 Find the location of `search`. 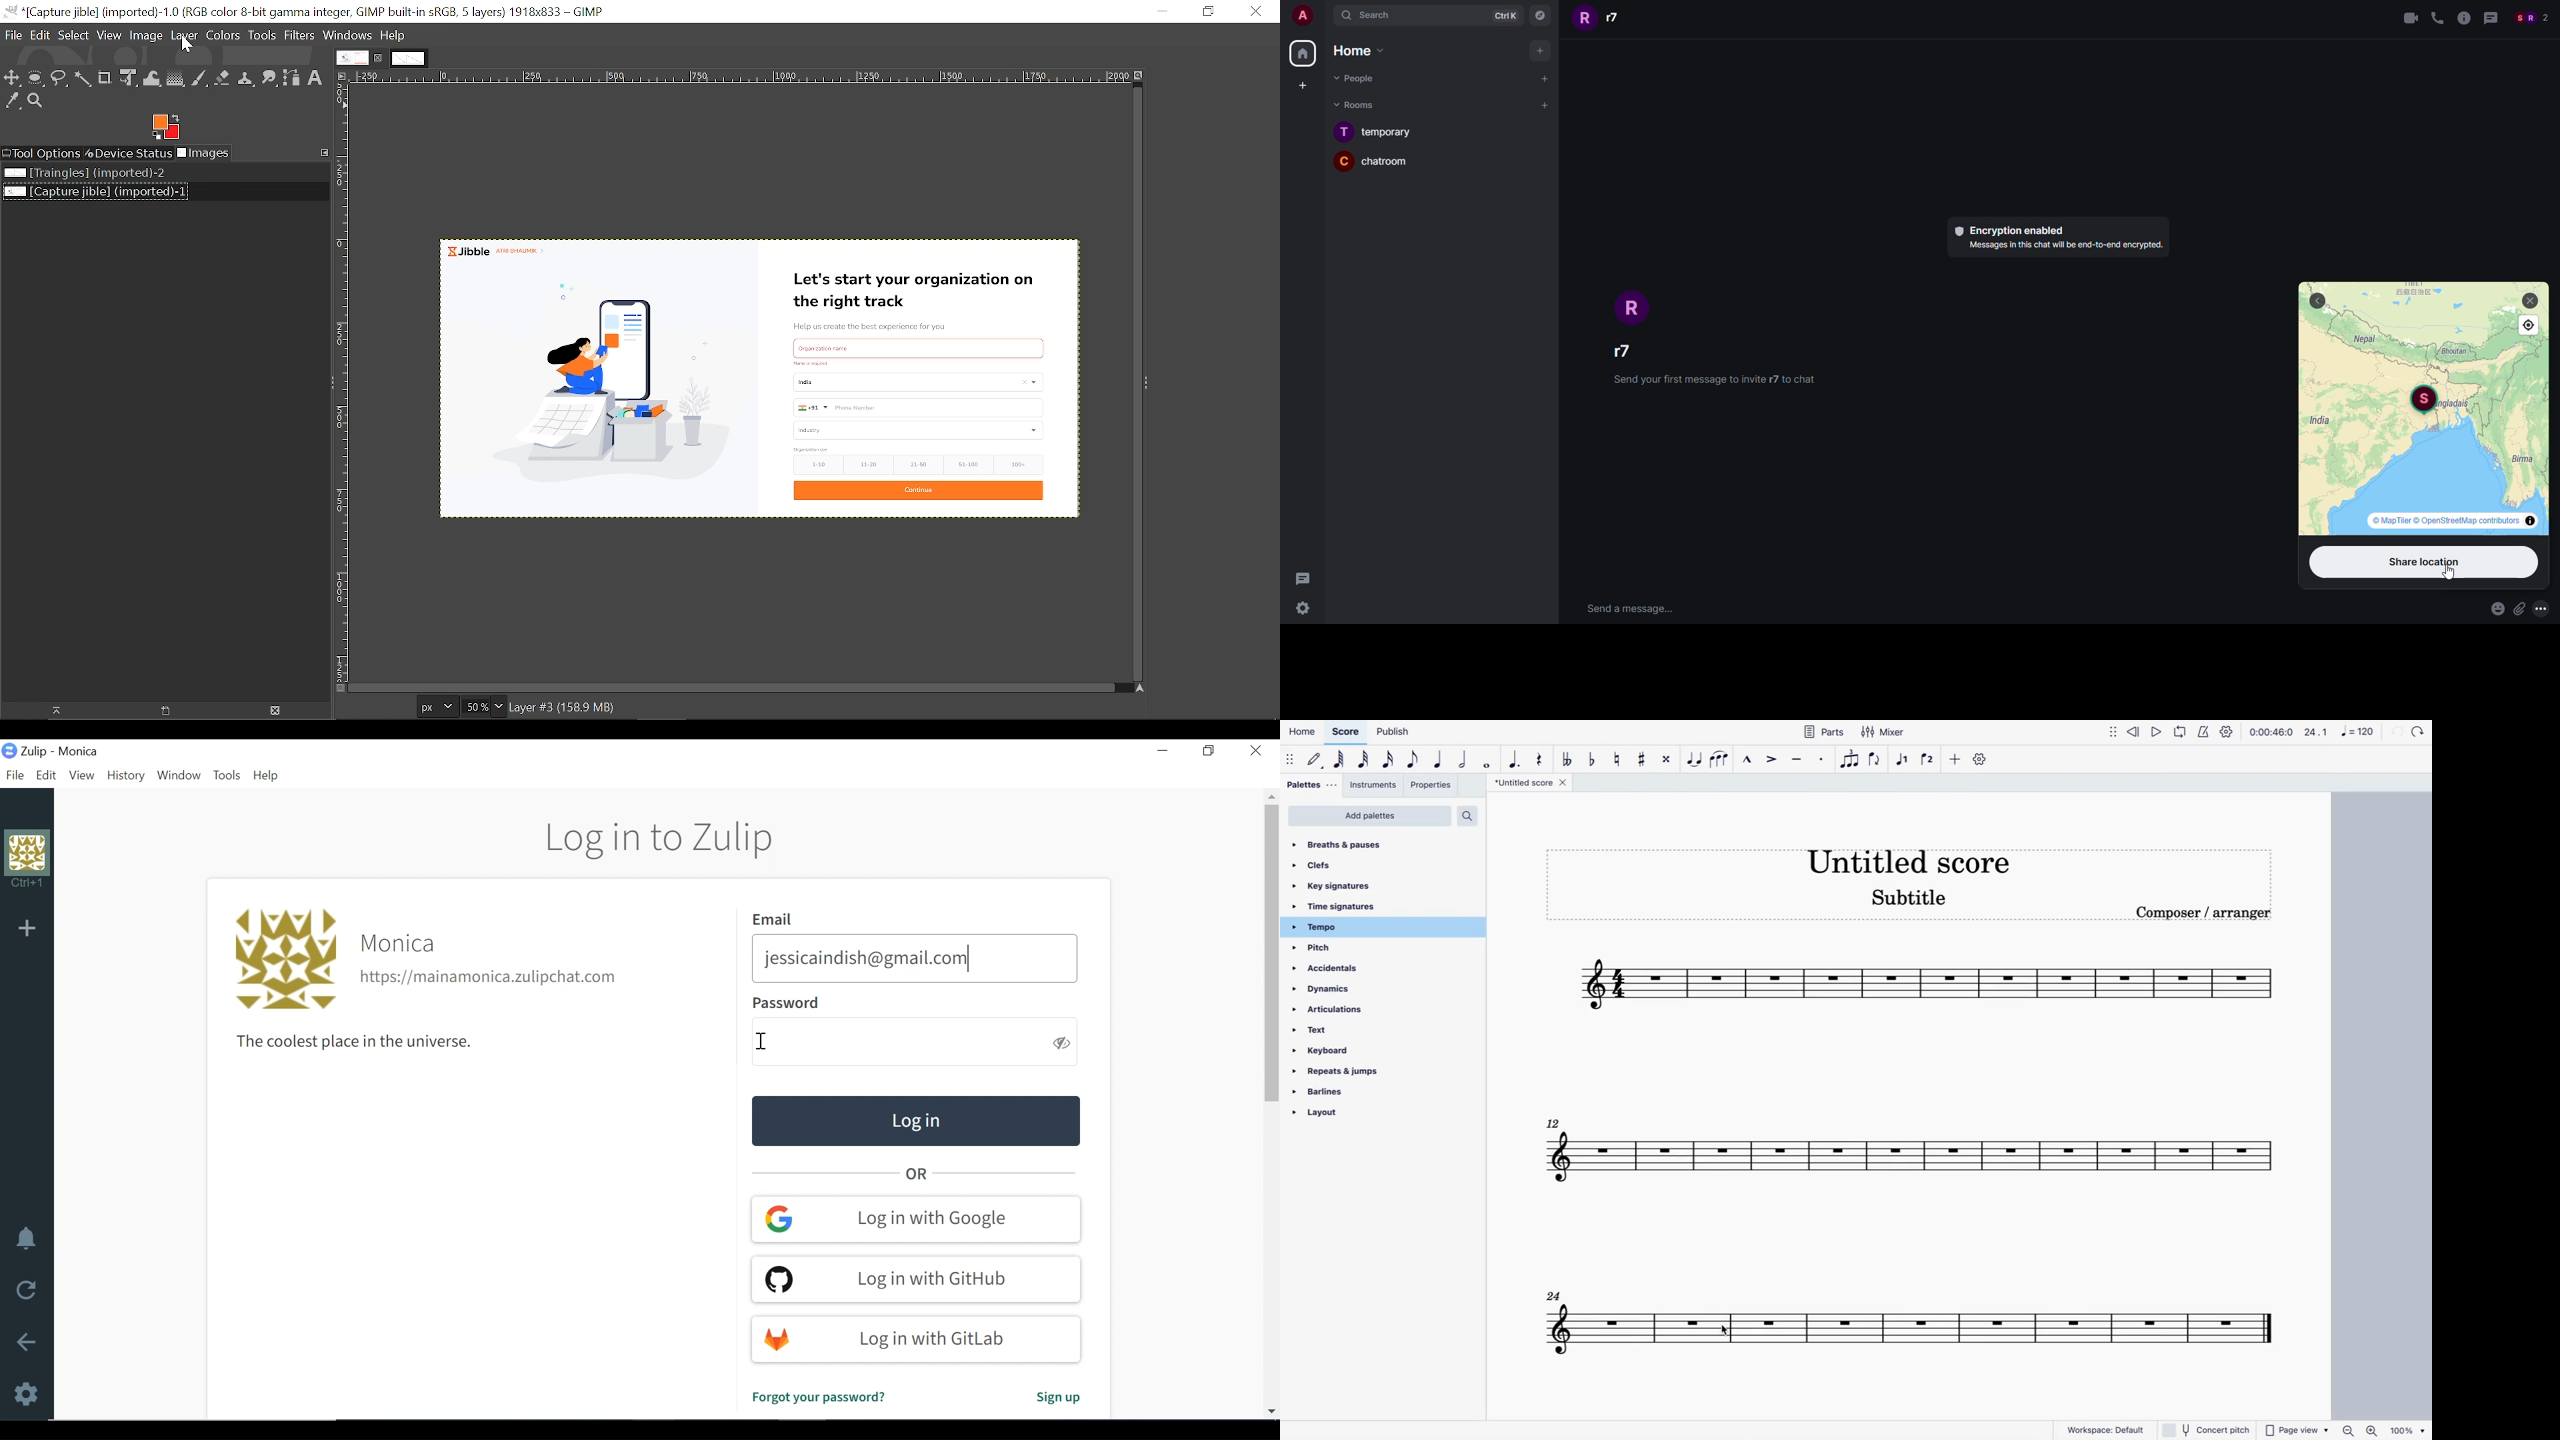

search is located at coordinates (1471, 817).